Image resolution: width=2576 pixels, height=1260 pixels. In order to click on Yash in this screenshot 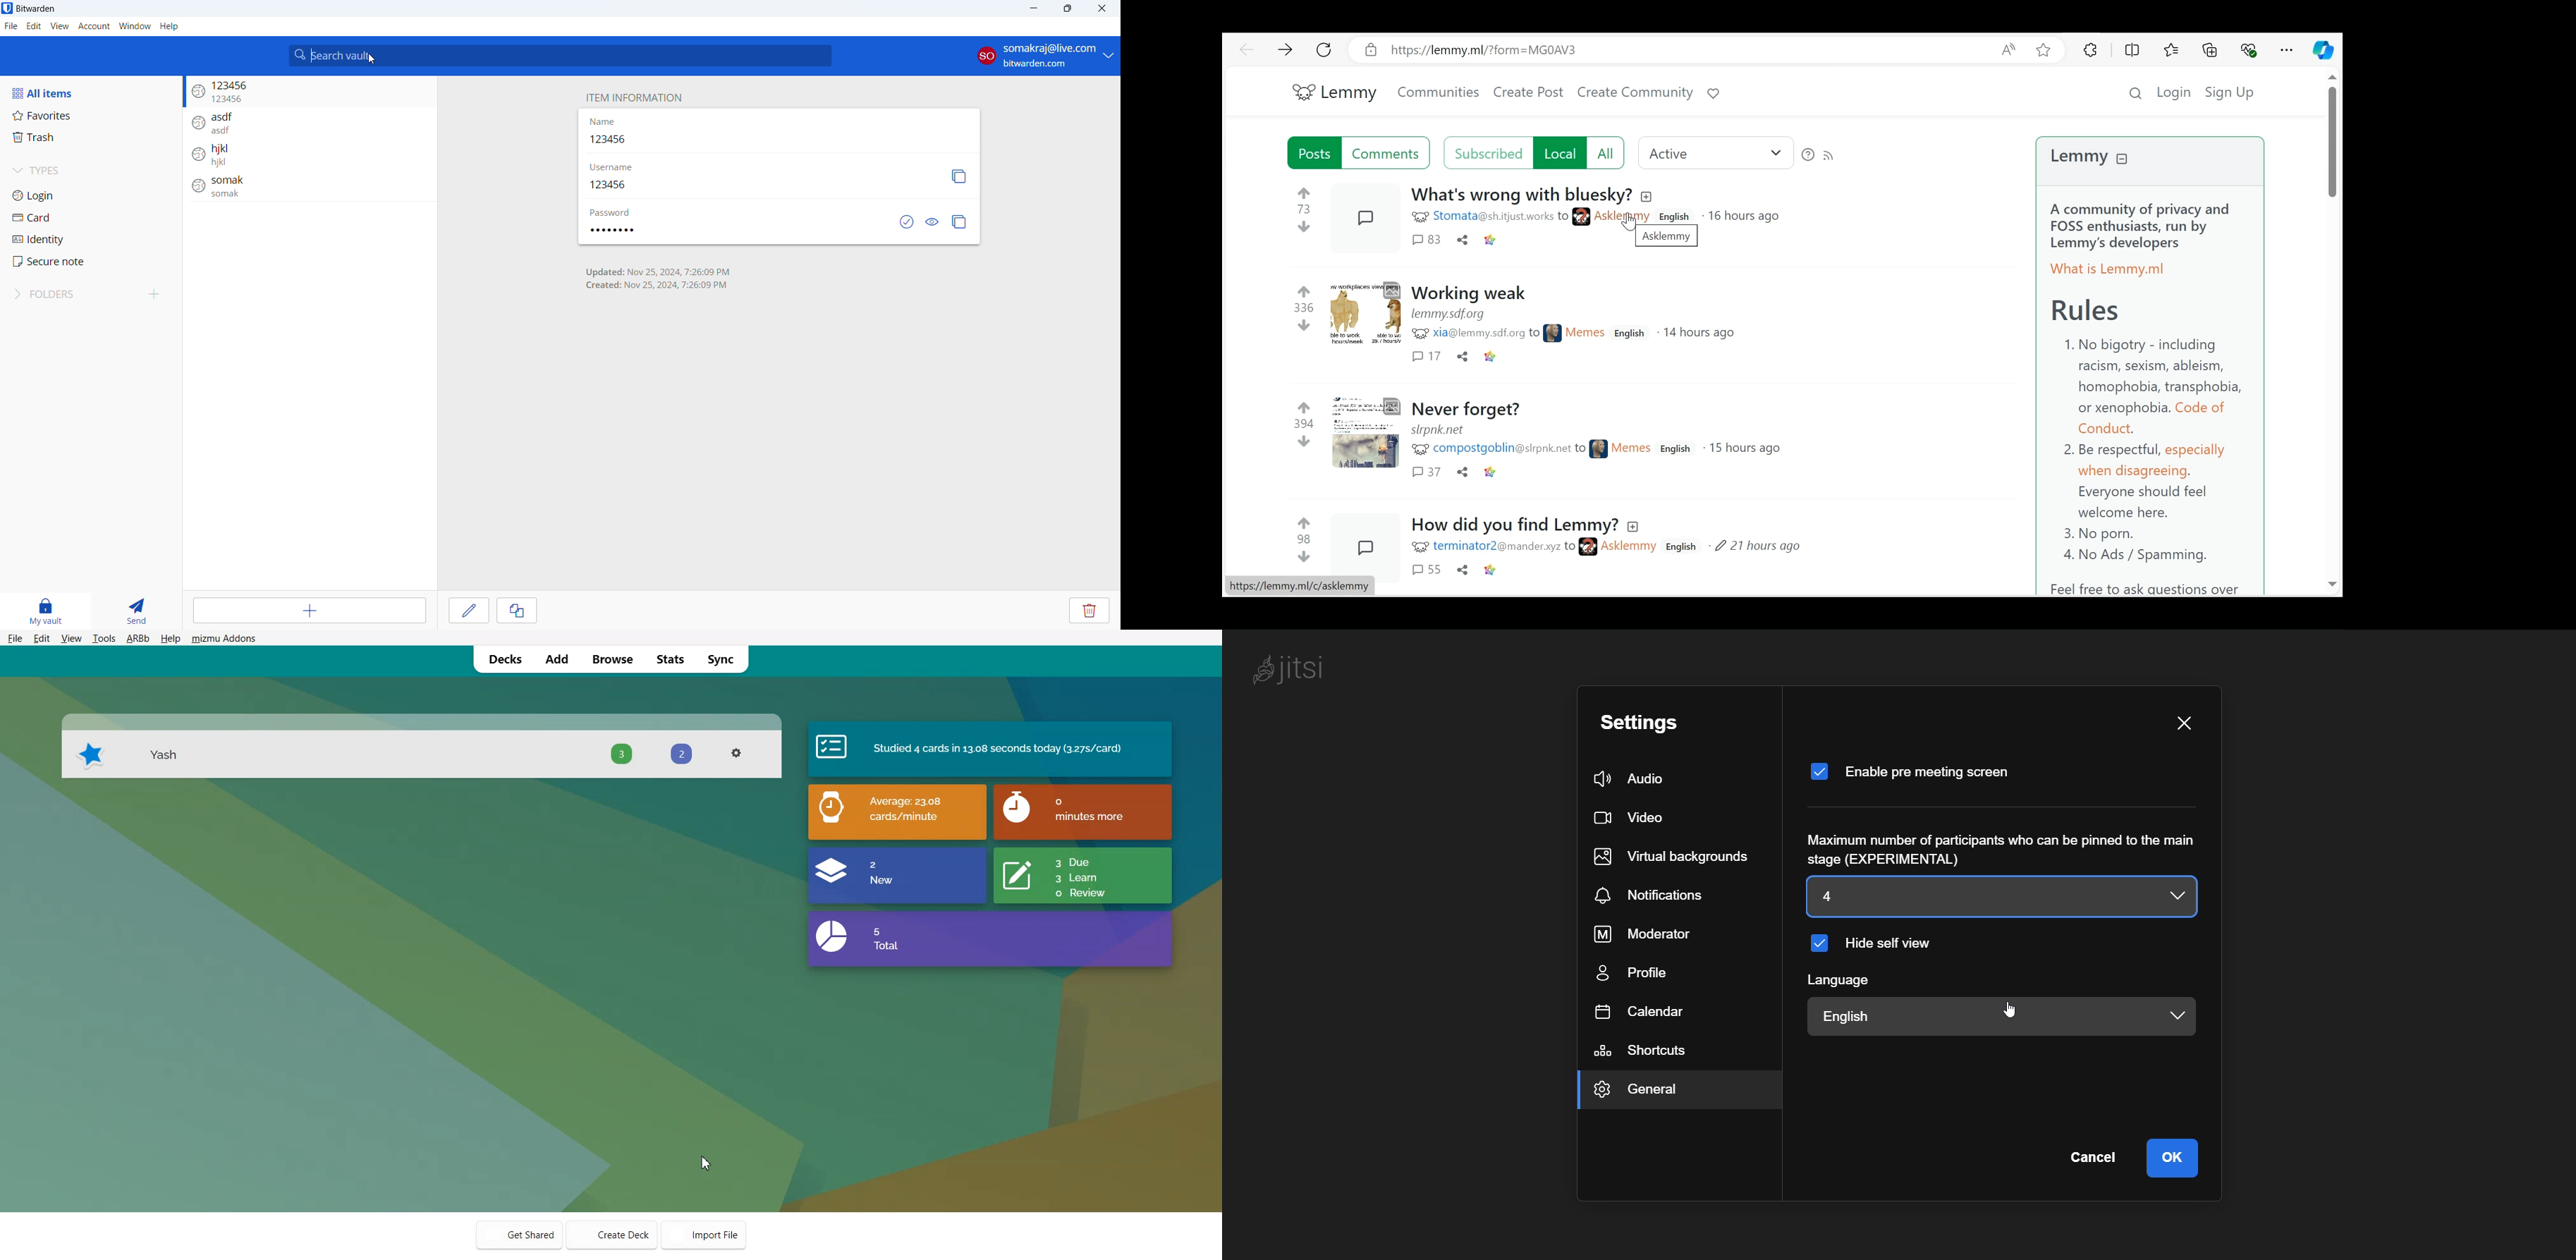, I will do `click(160, 755)`.